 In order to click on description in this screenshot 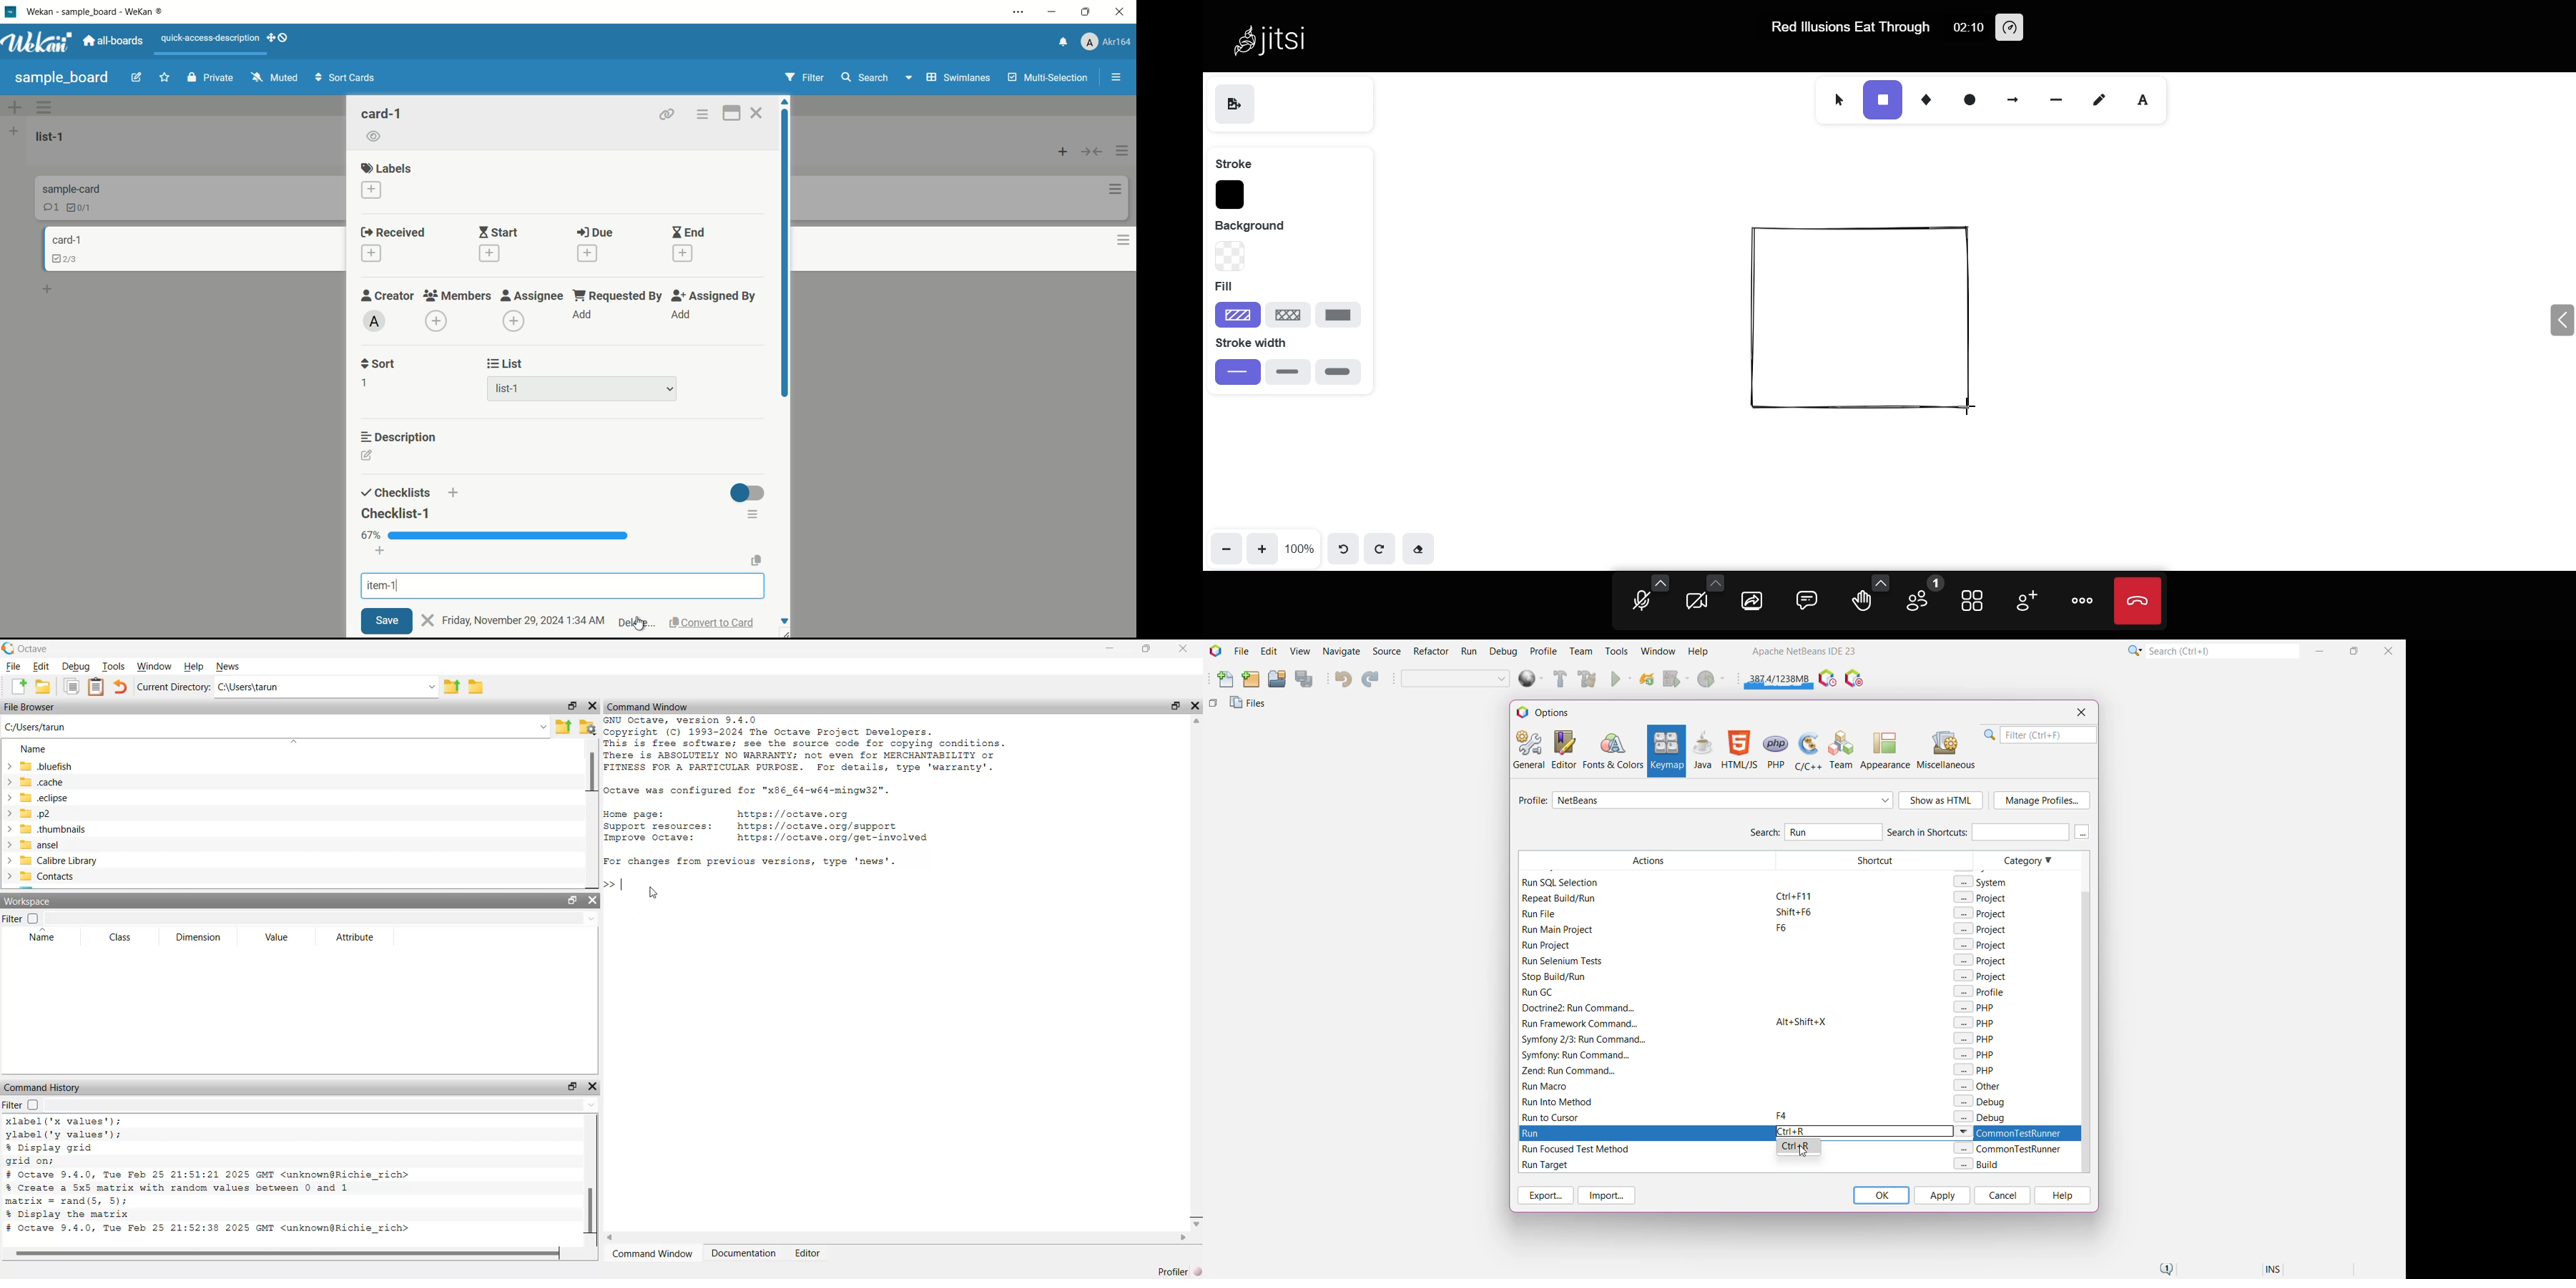, I will do `click(402, 438)`.